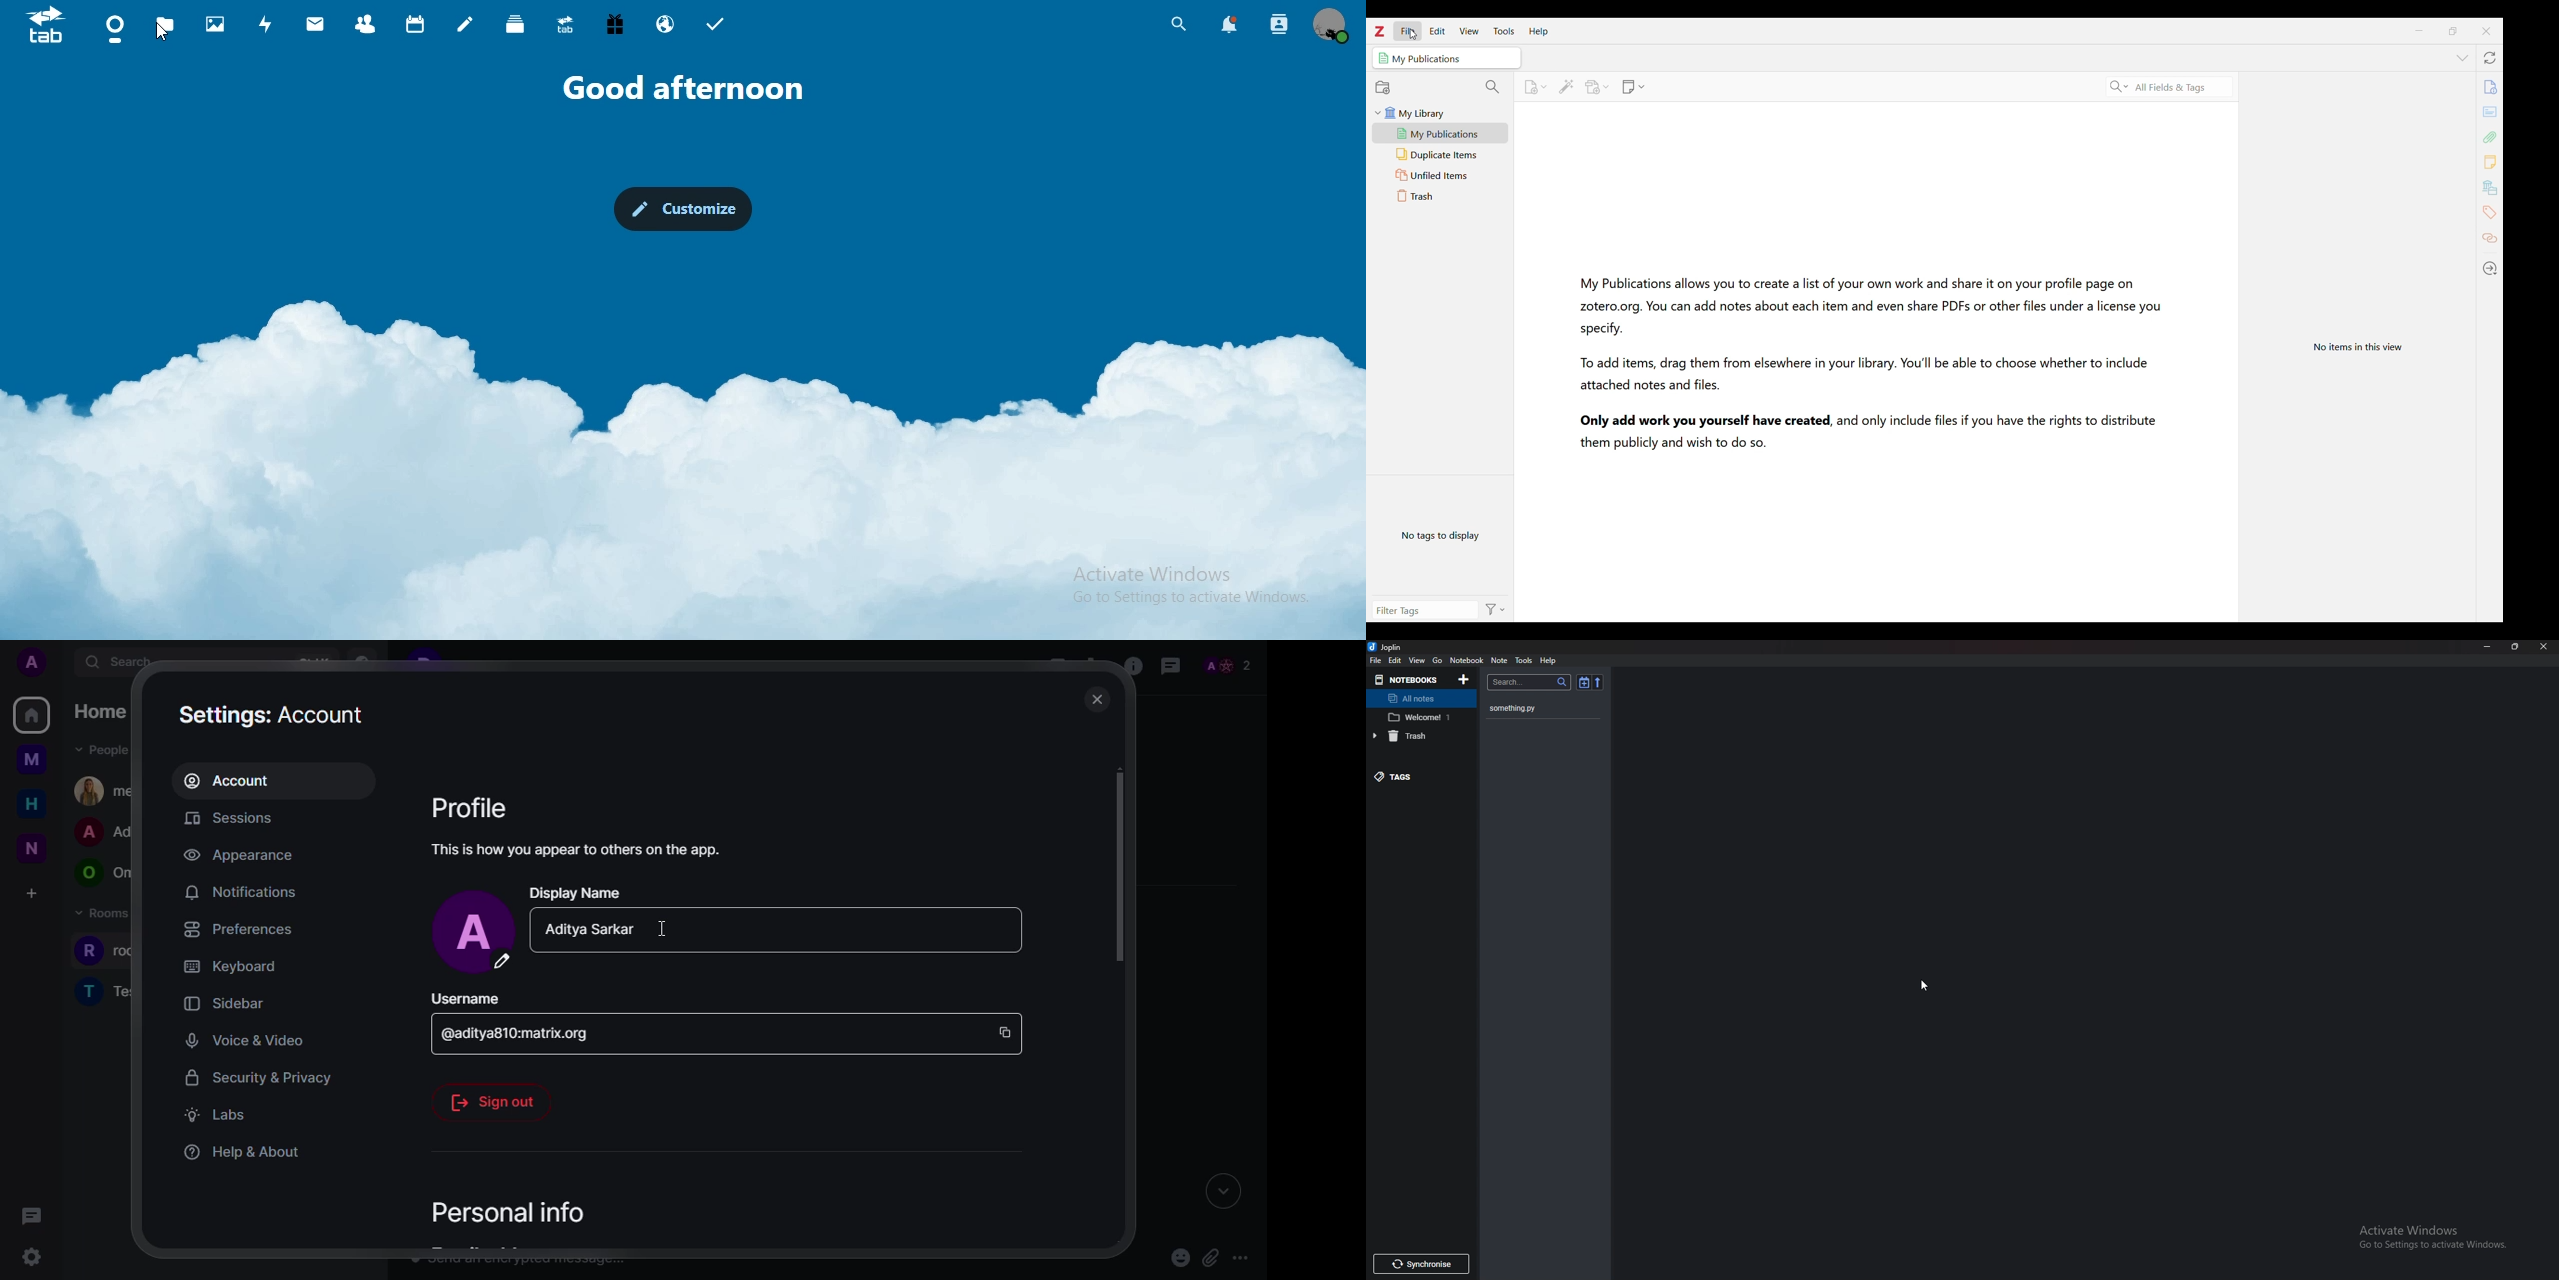  I want to click on go, so click(1437, 661).